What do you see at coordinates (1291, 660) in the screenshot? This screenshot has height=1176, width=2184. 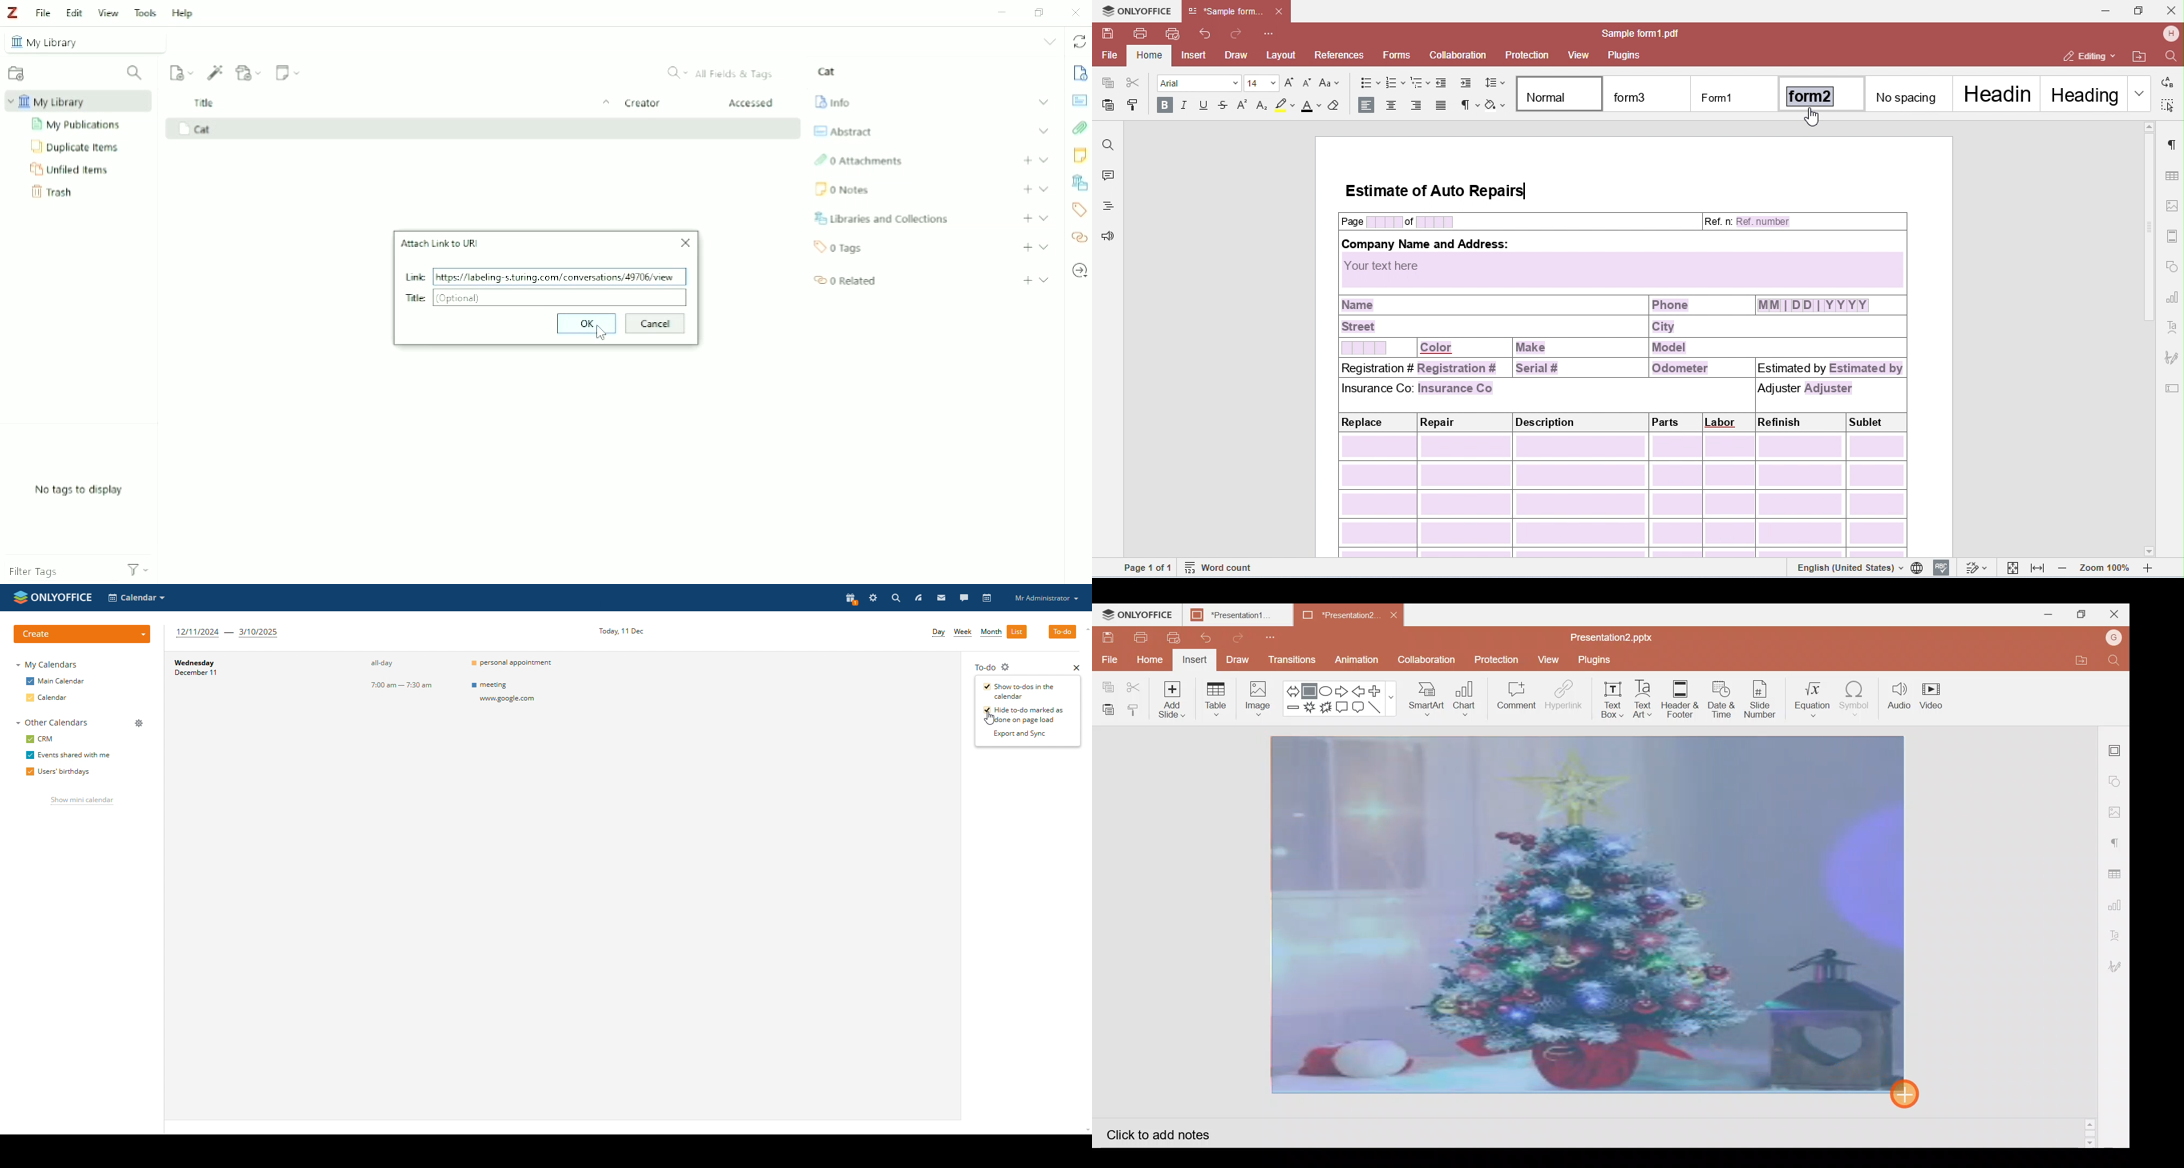 I see `Transitions` at bounding box center [1291, 660].